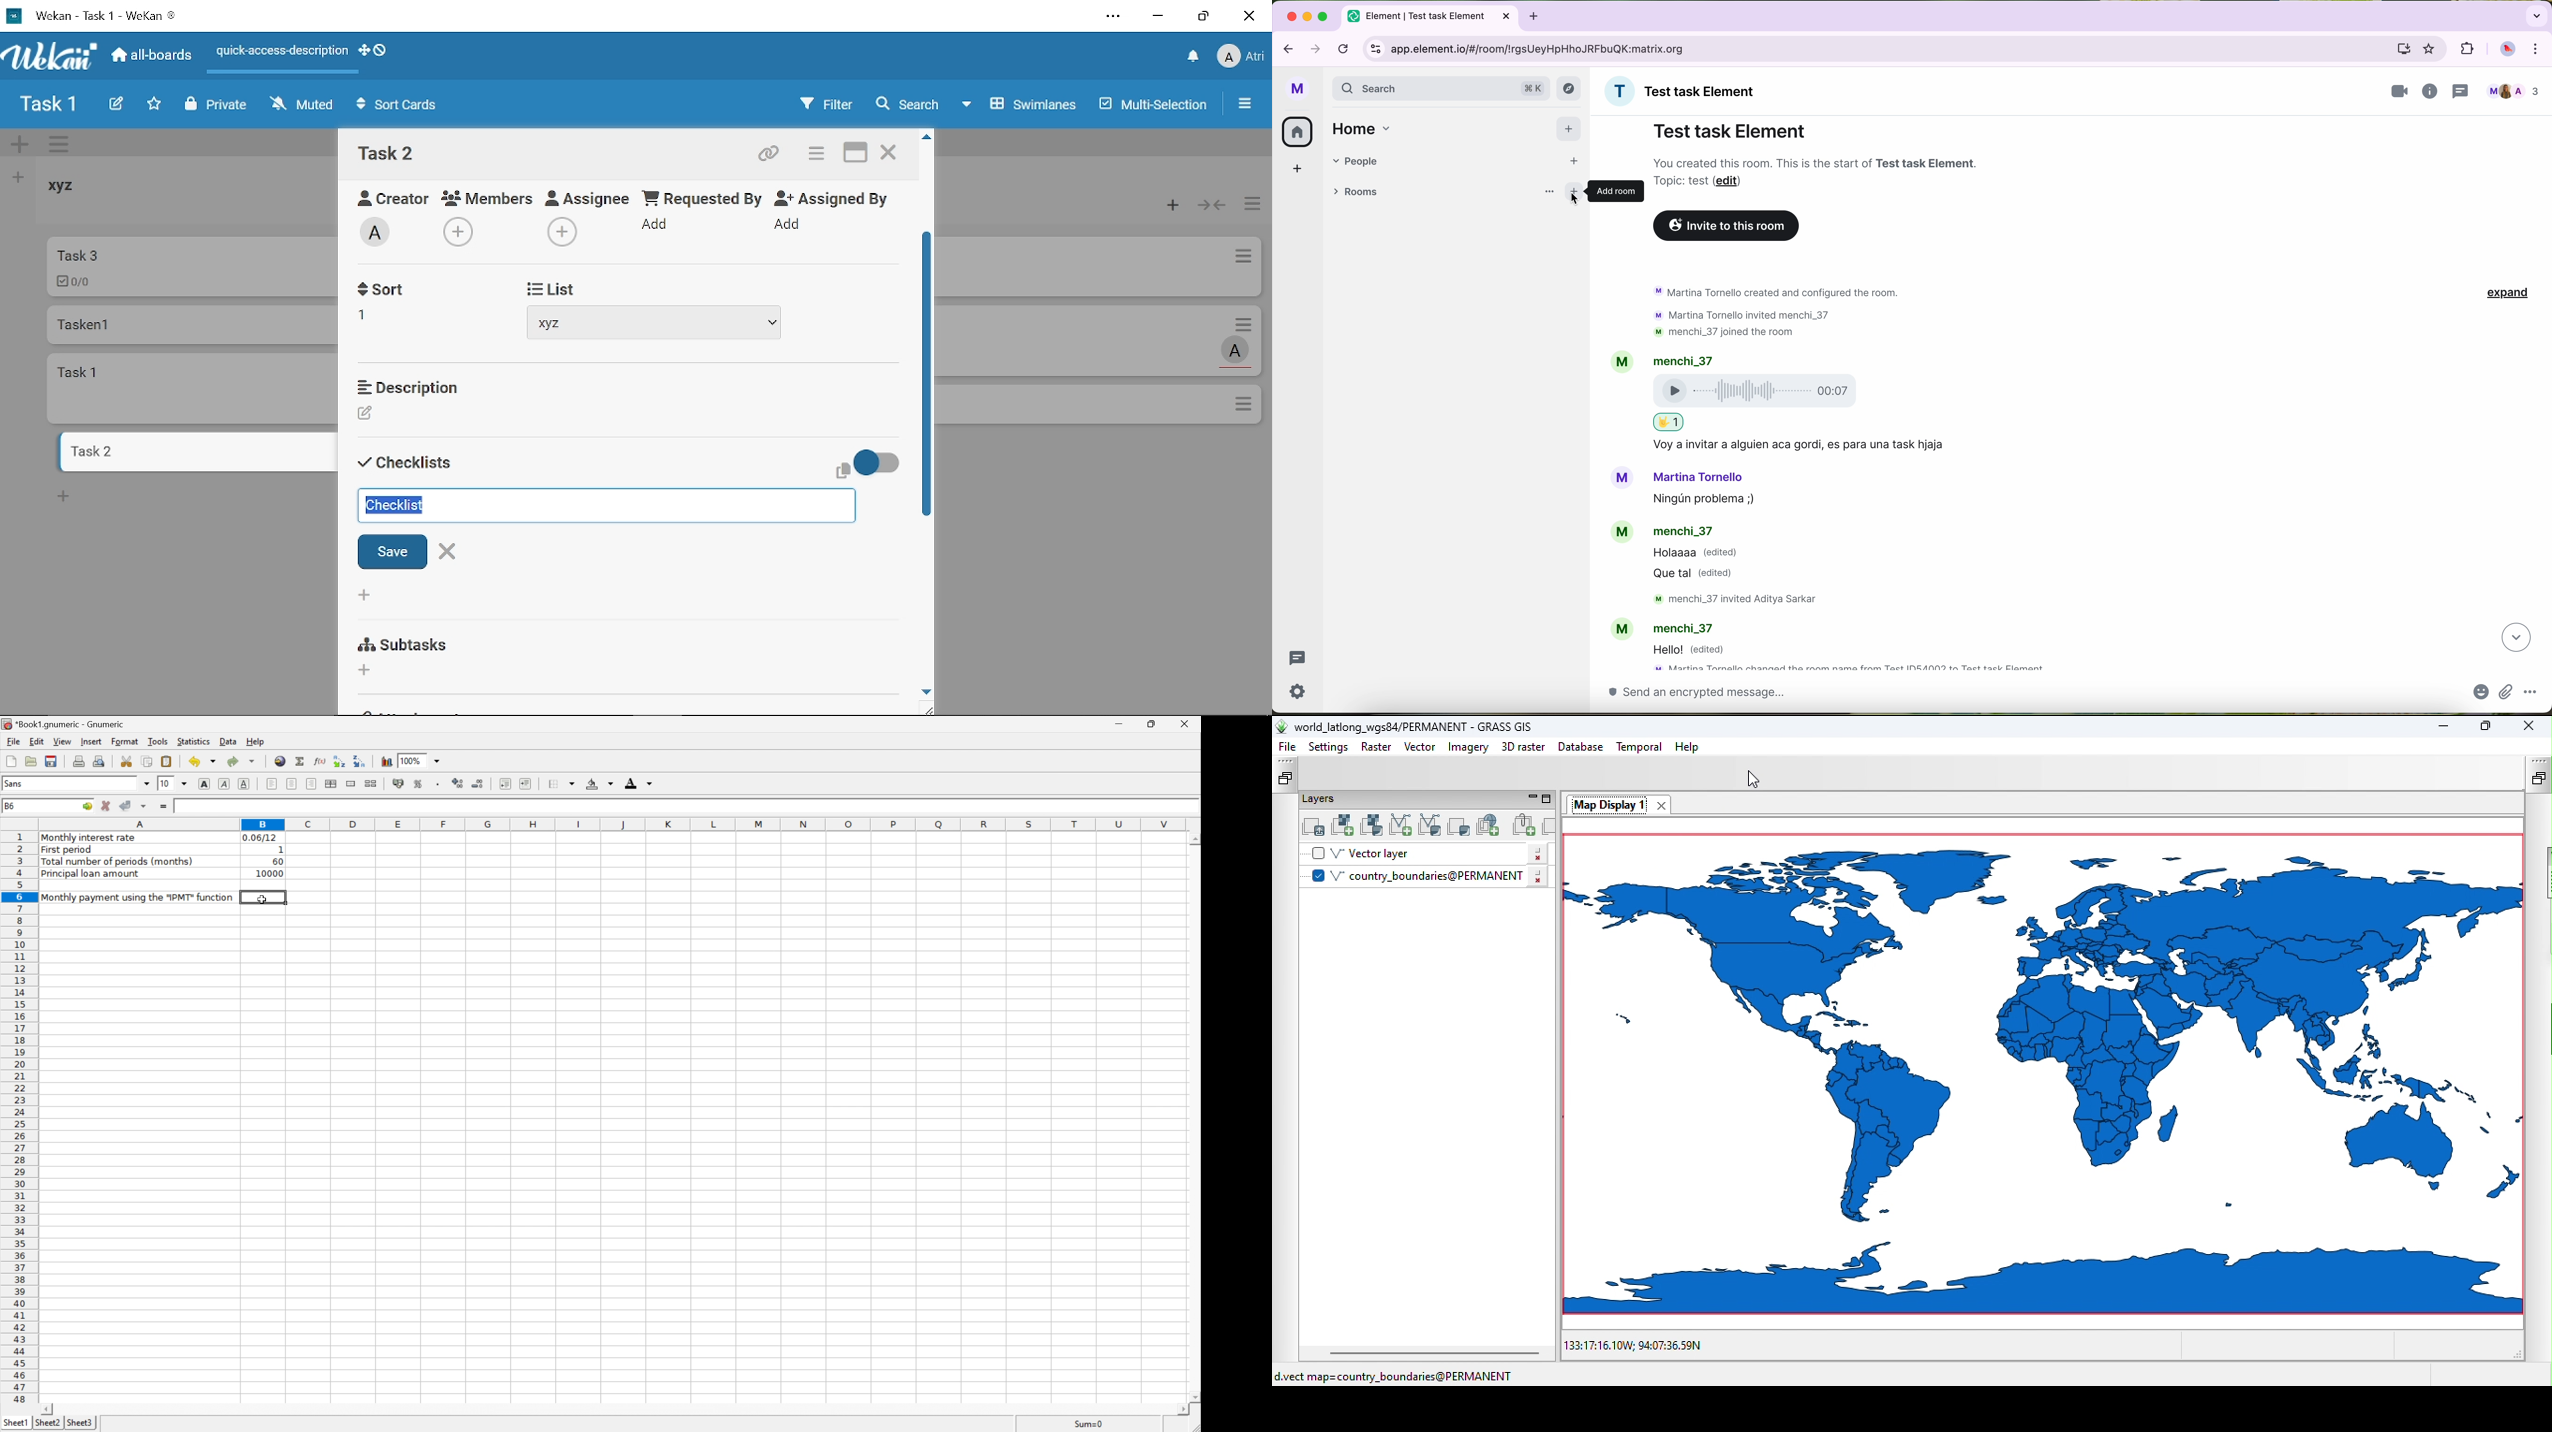 The height and width of the screenshot is (1456, 2576). What do you see at coordinates (338, 761) in the screenshot?
I see `Sort the selected region in ascending order based on the first column selected` at bounding box center [338, 761].